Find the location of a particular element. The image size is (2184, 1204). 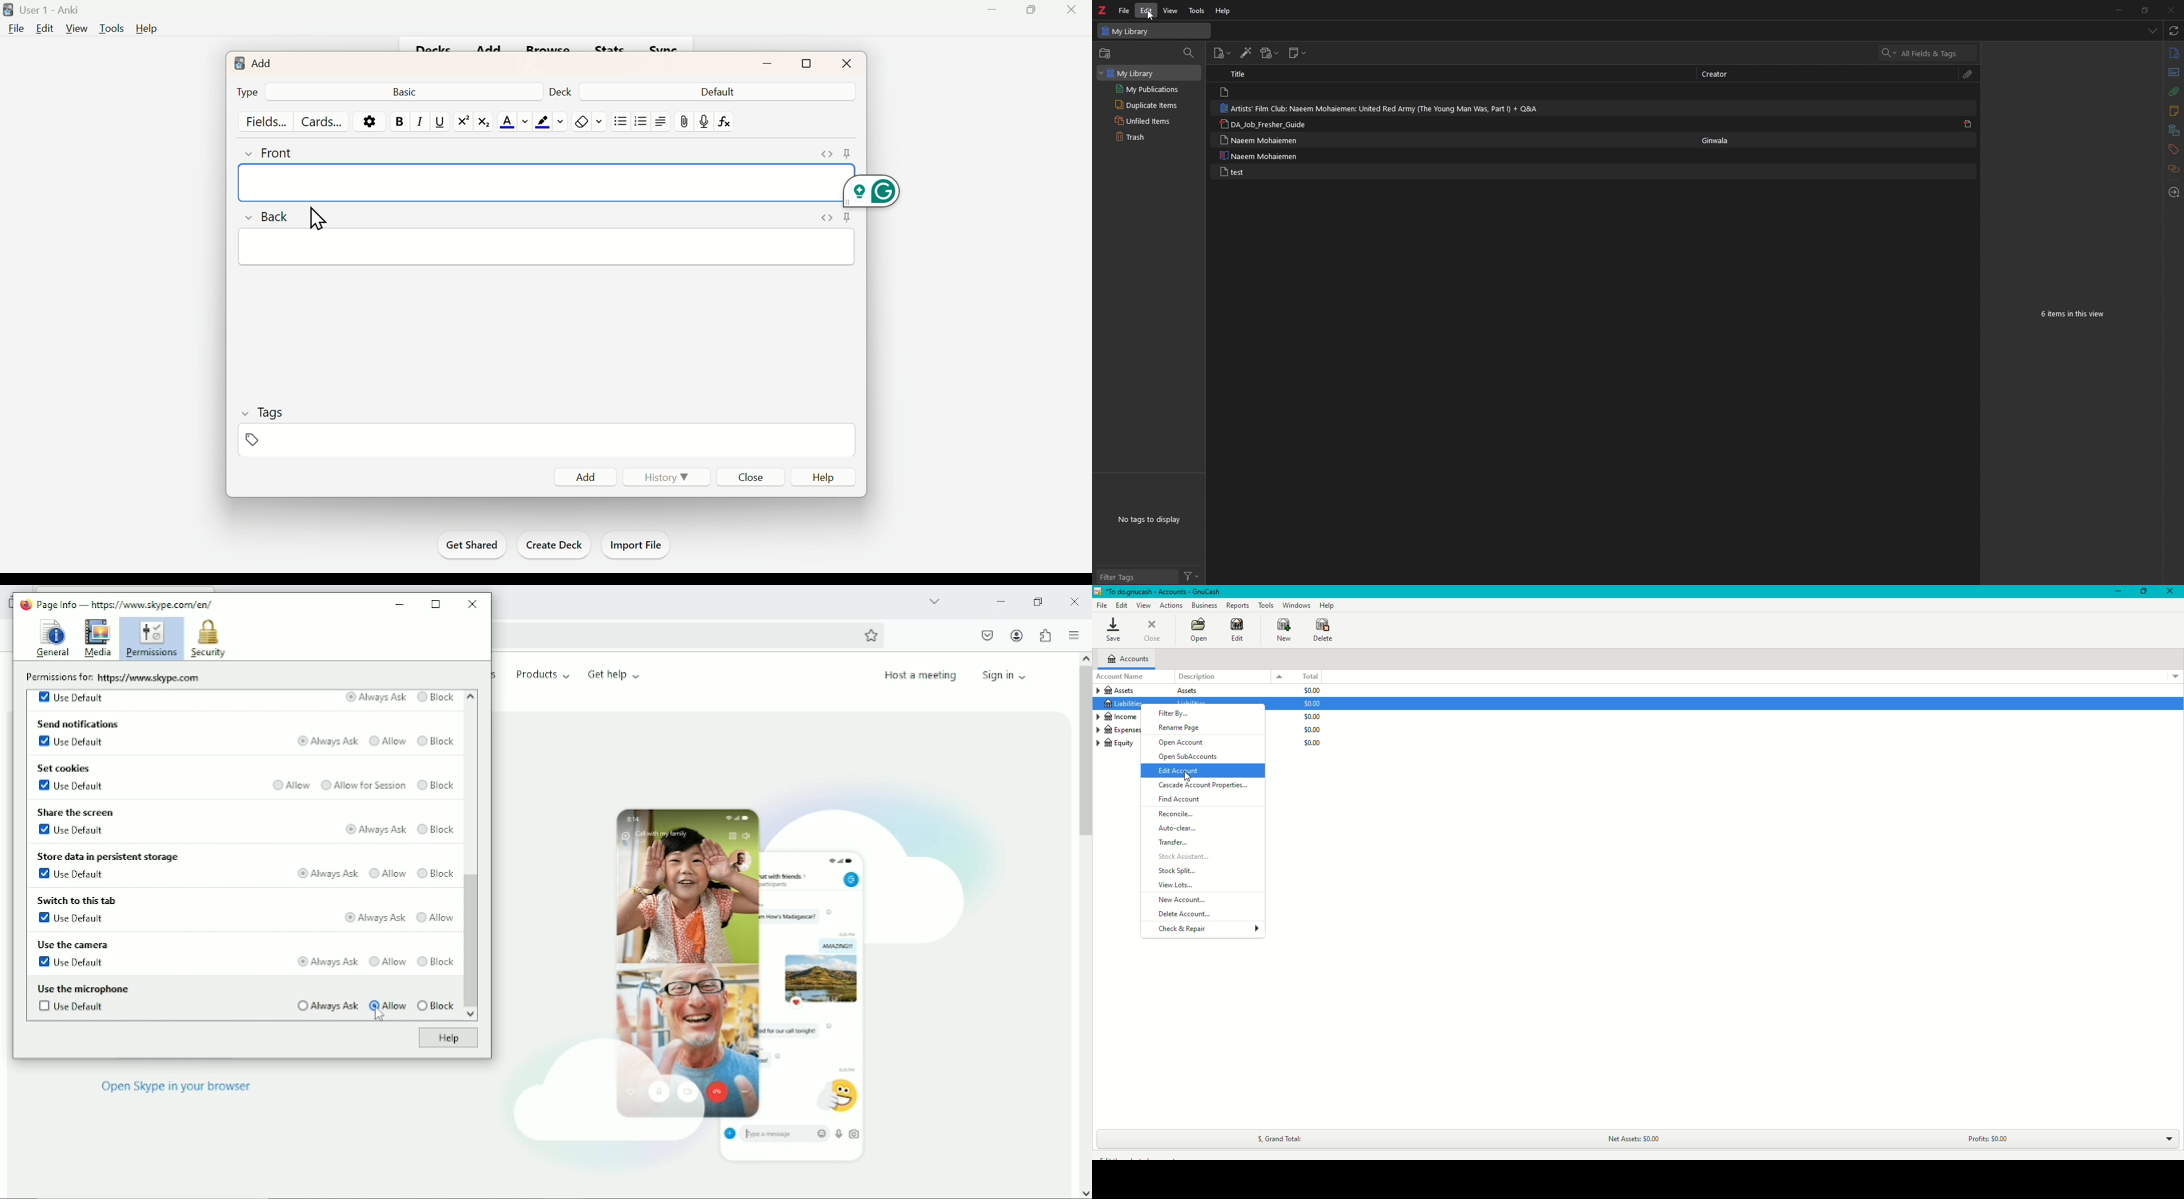

Use default is located at coordinates (73, 786).